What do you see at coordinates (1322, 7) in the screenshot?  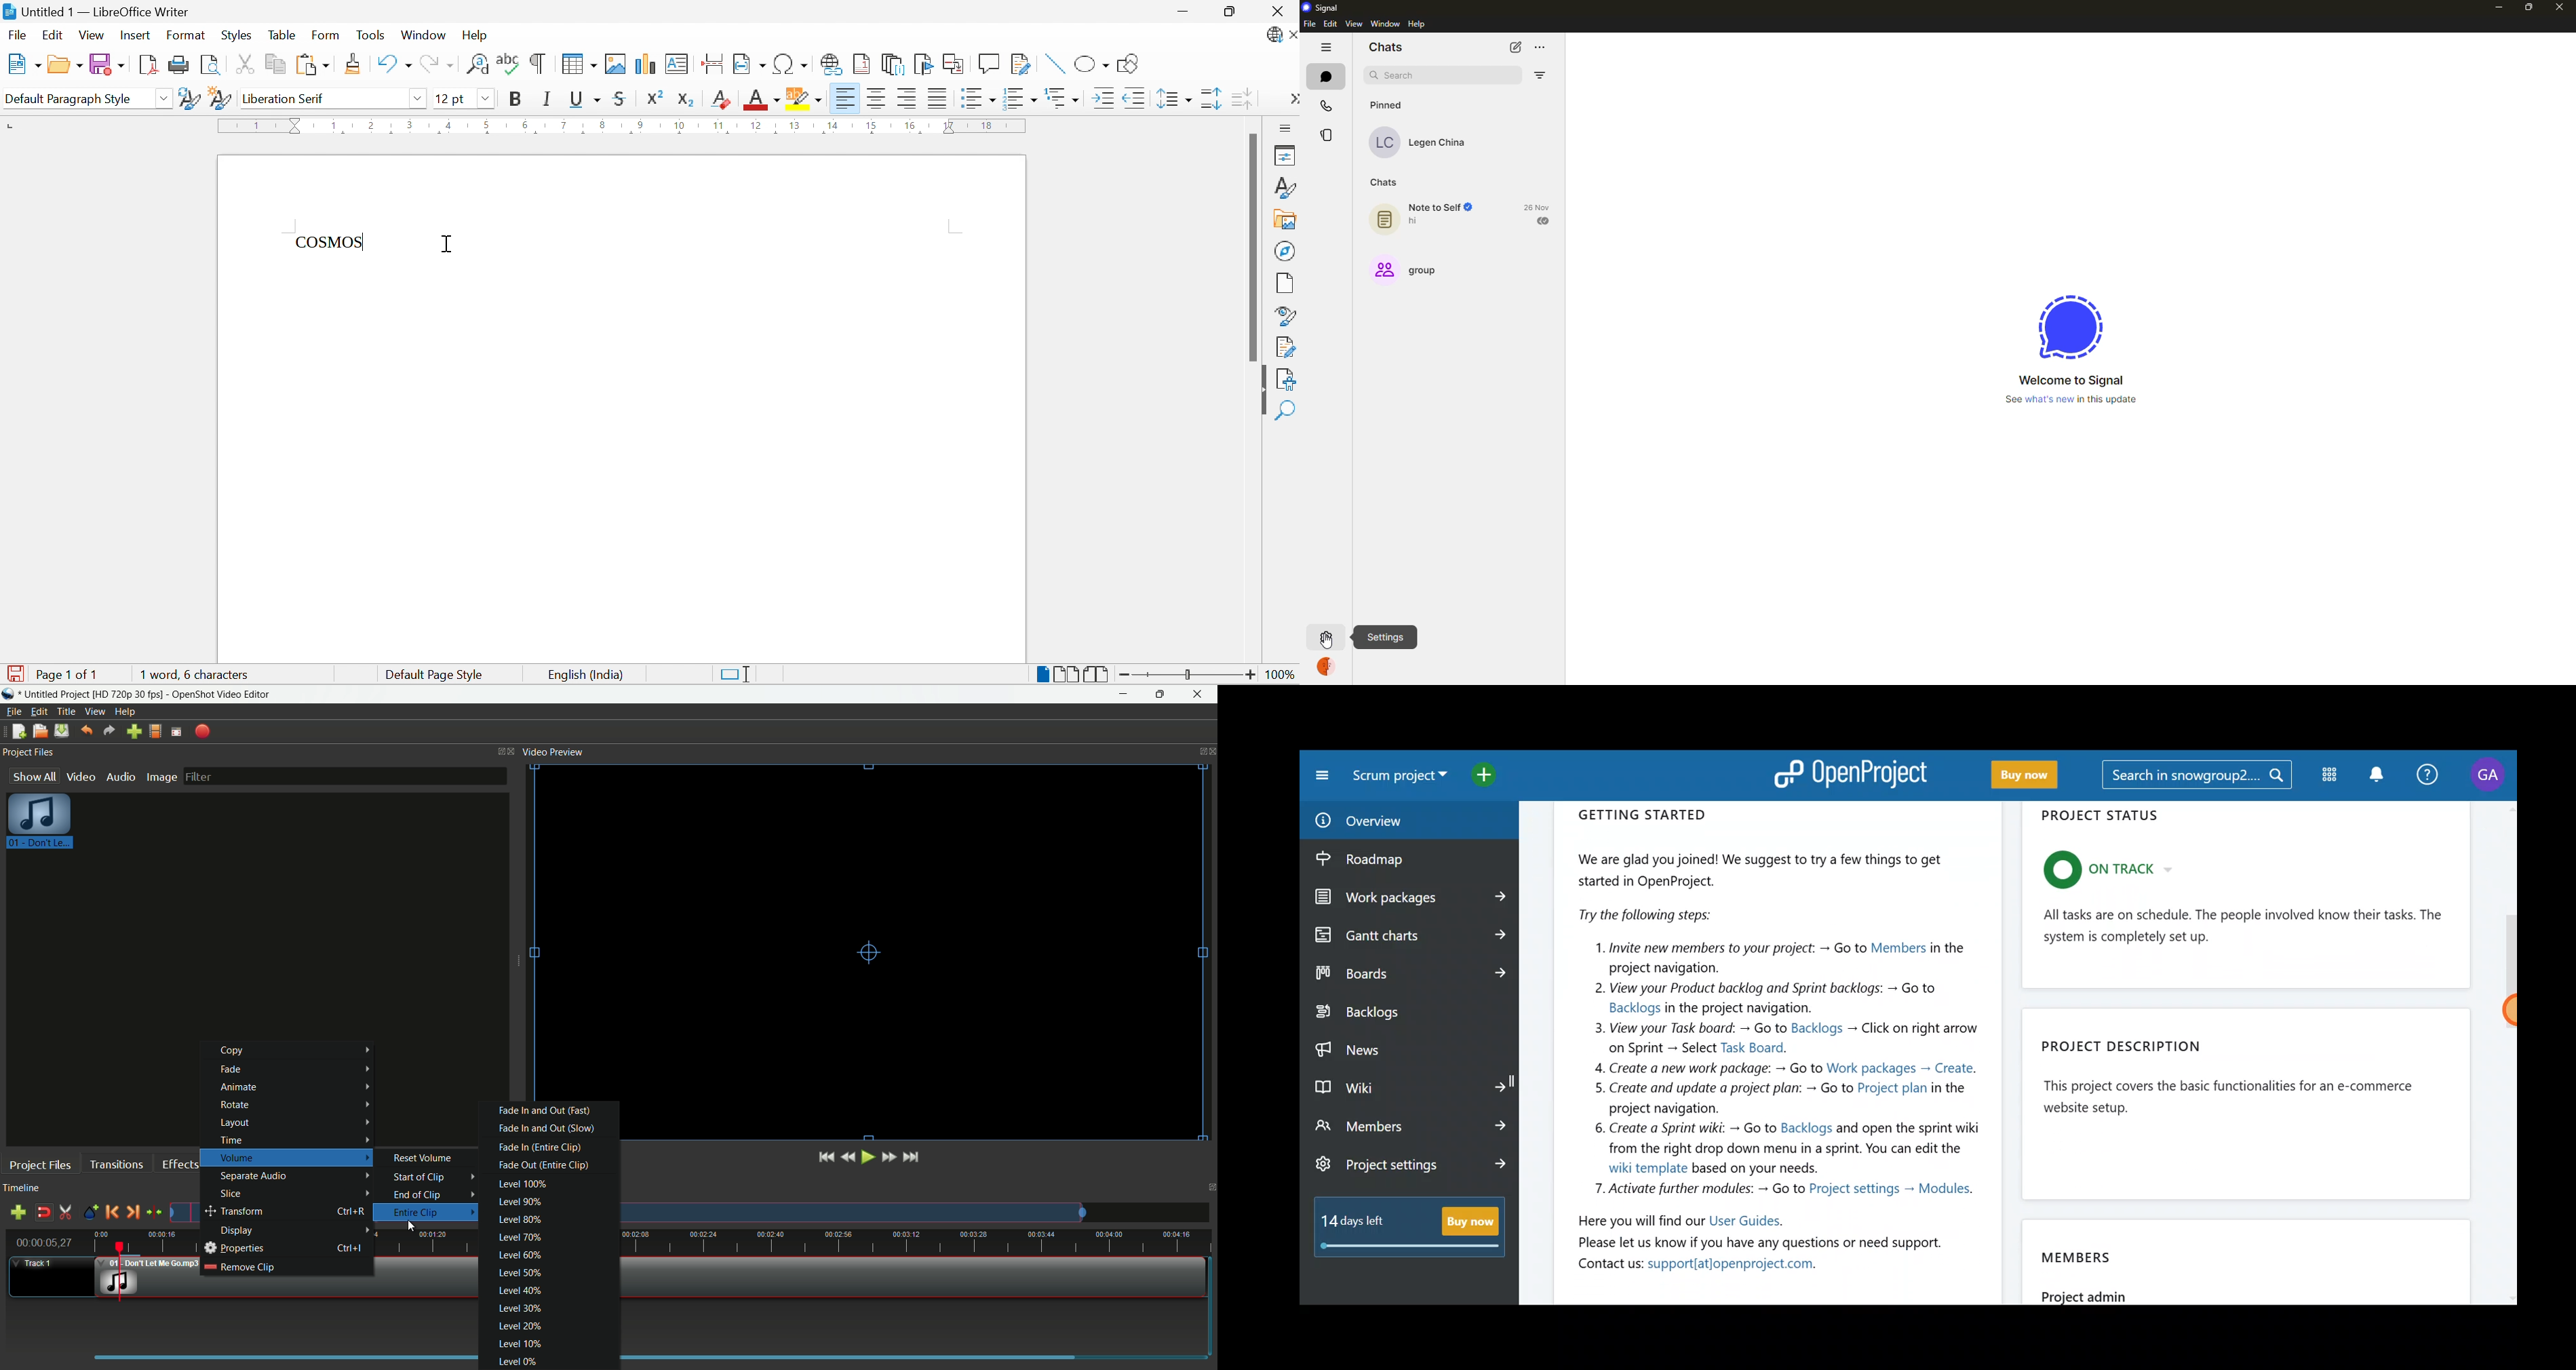 I see `signal` at bounding box center [1322, 7].